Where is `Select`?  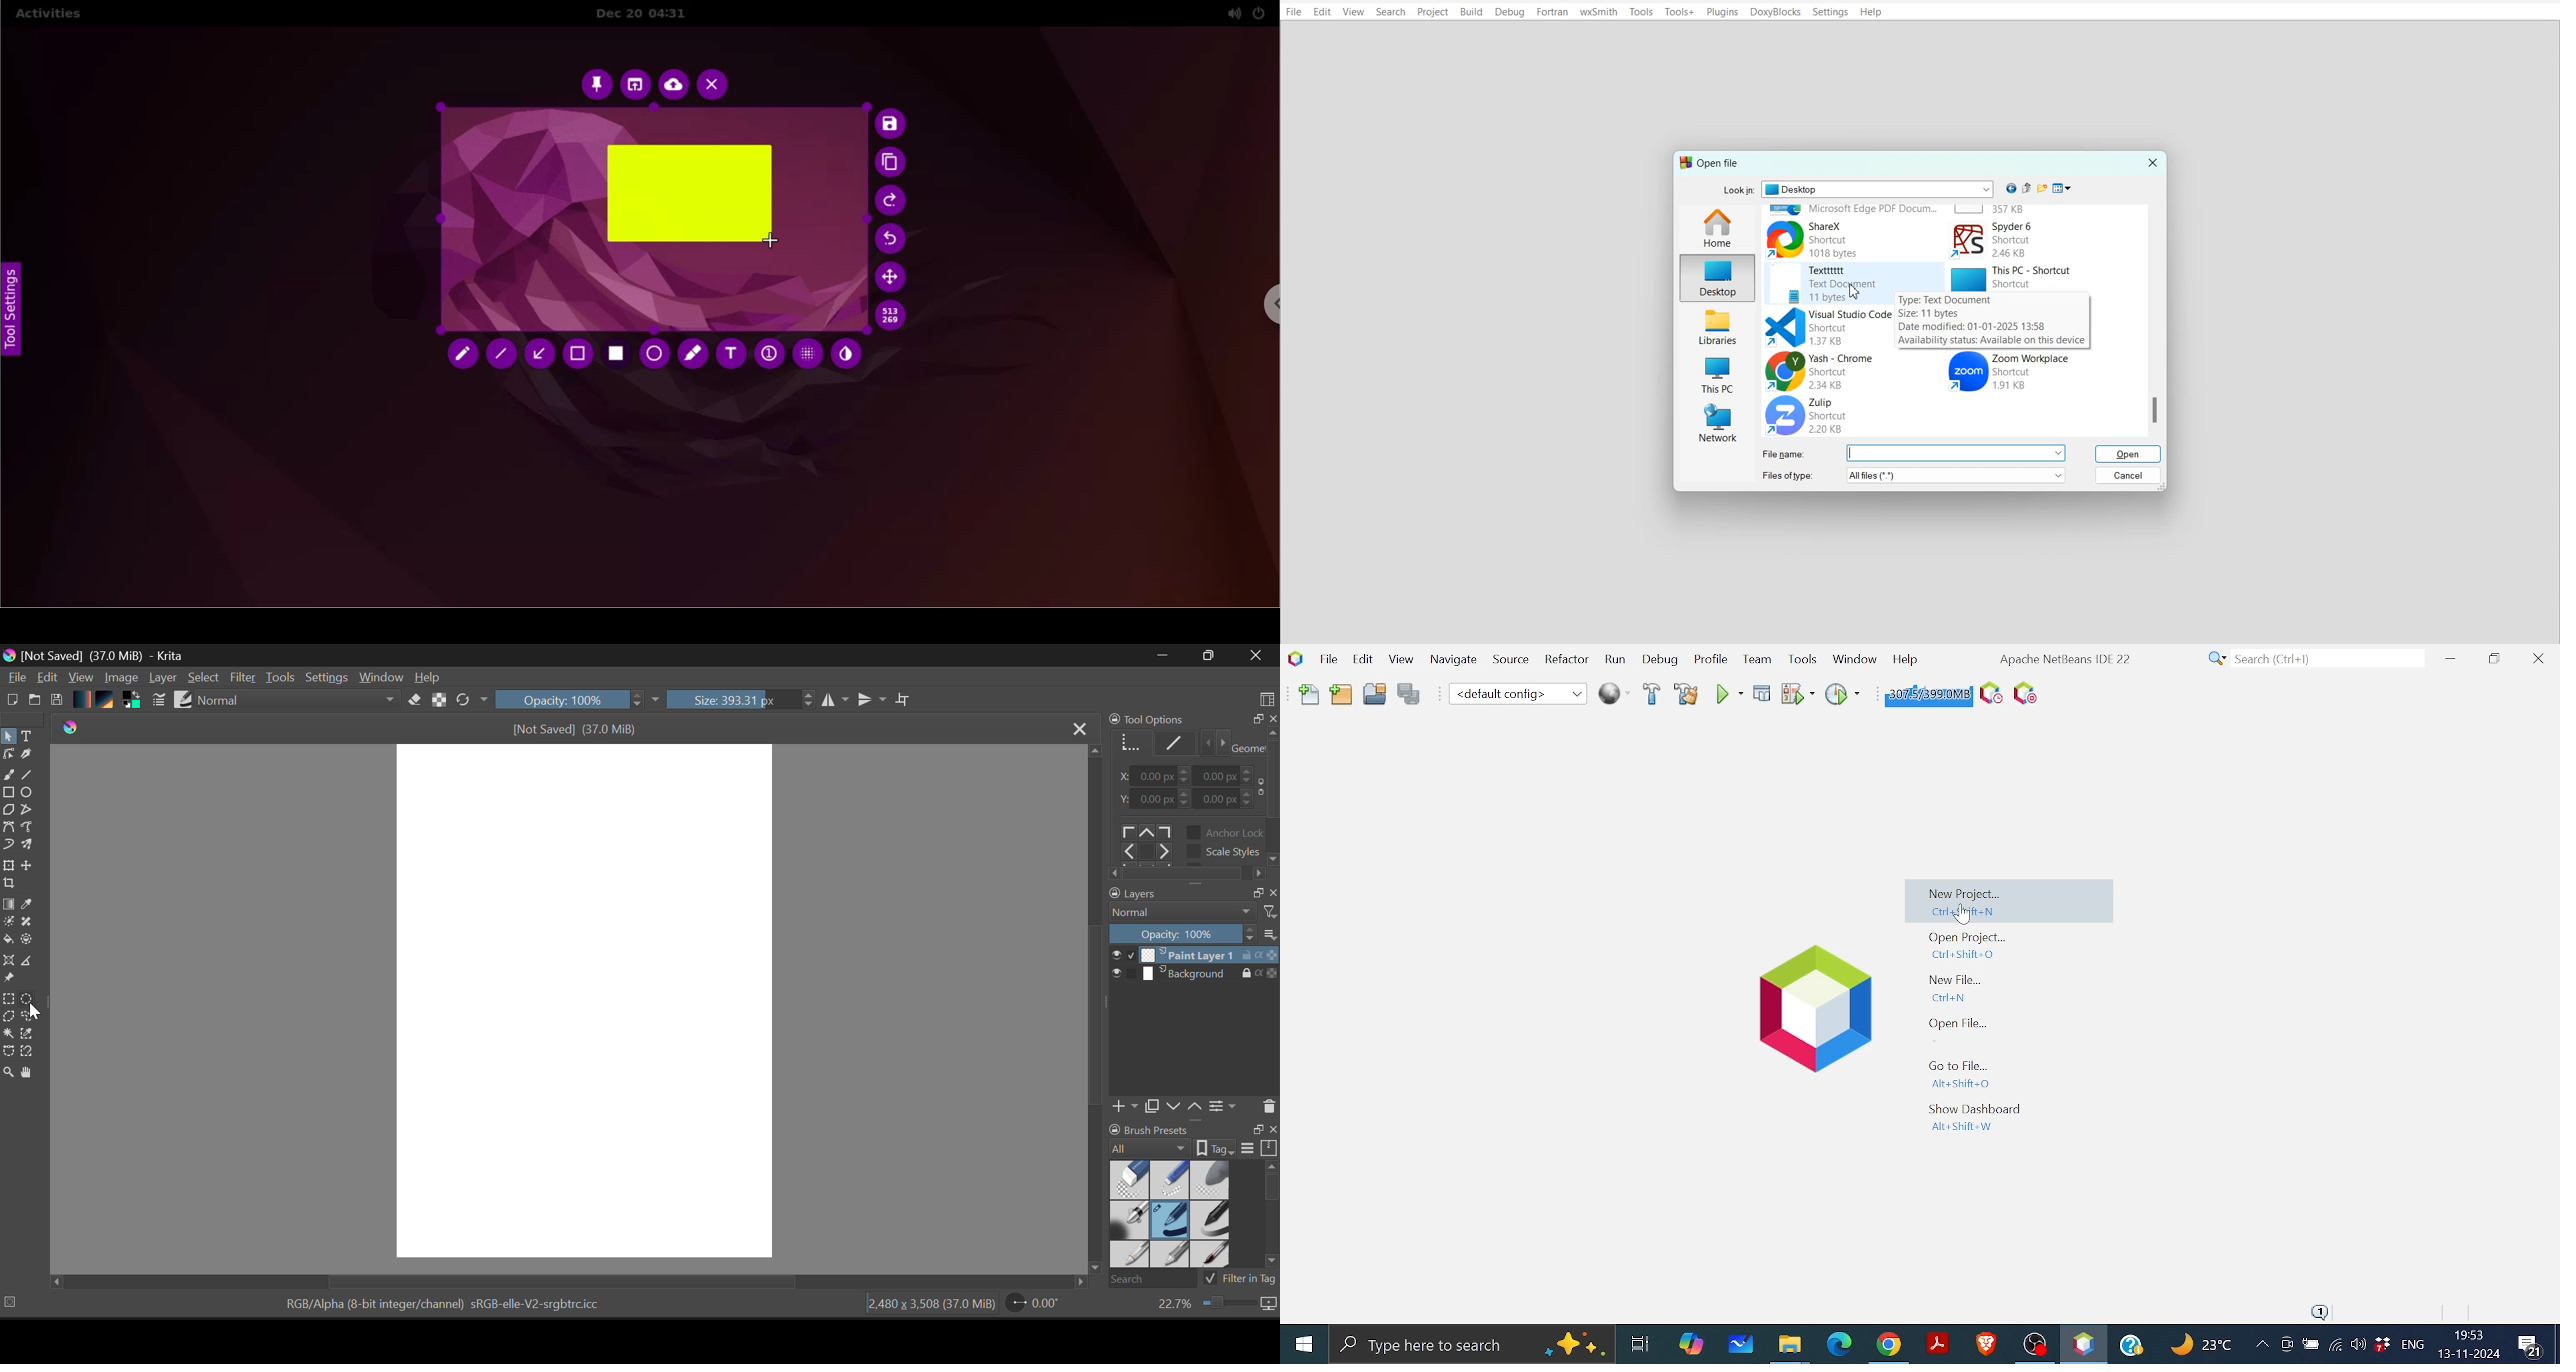 Select is located at coordinates (205, 678).